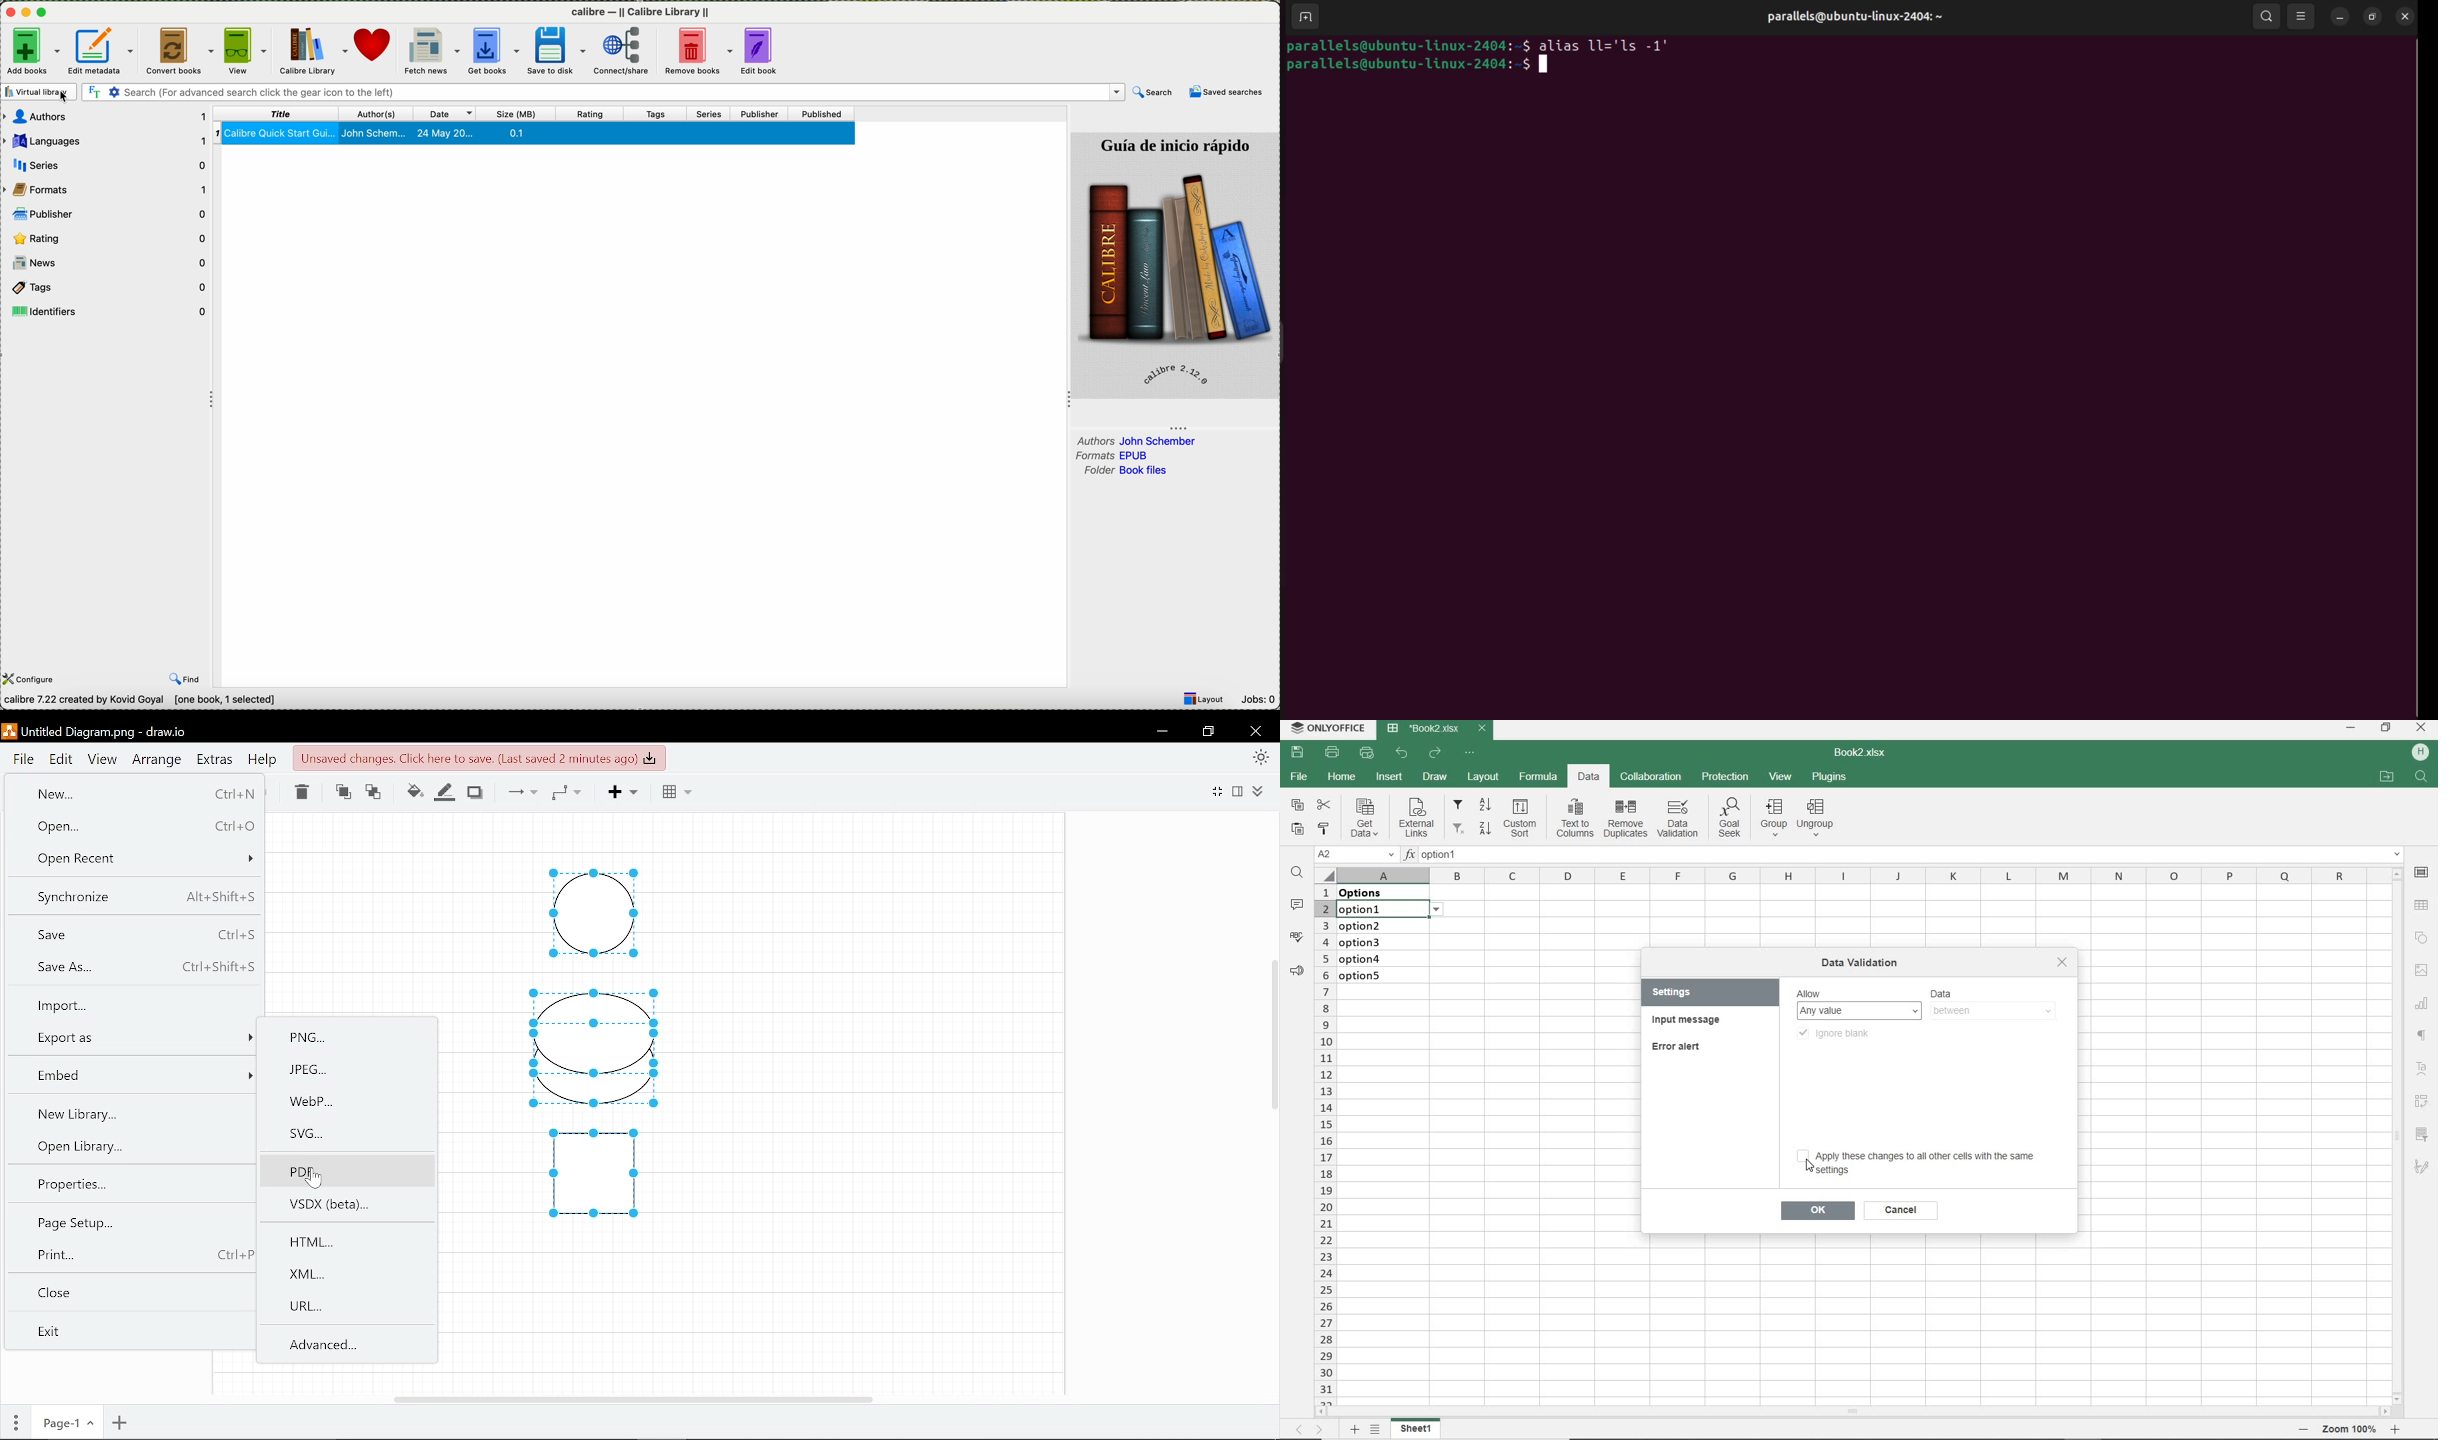 The height and width of the screenshot is (1456, 2464). I want to click on Diagram drawn in canvas, so click(602, 1052).